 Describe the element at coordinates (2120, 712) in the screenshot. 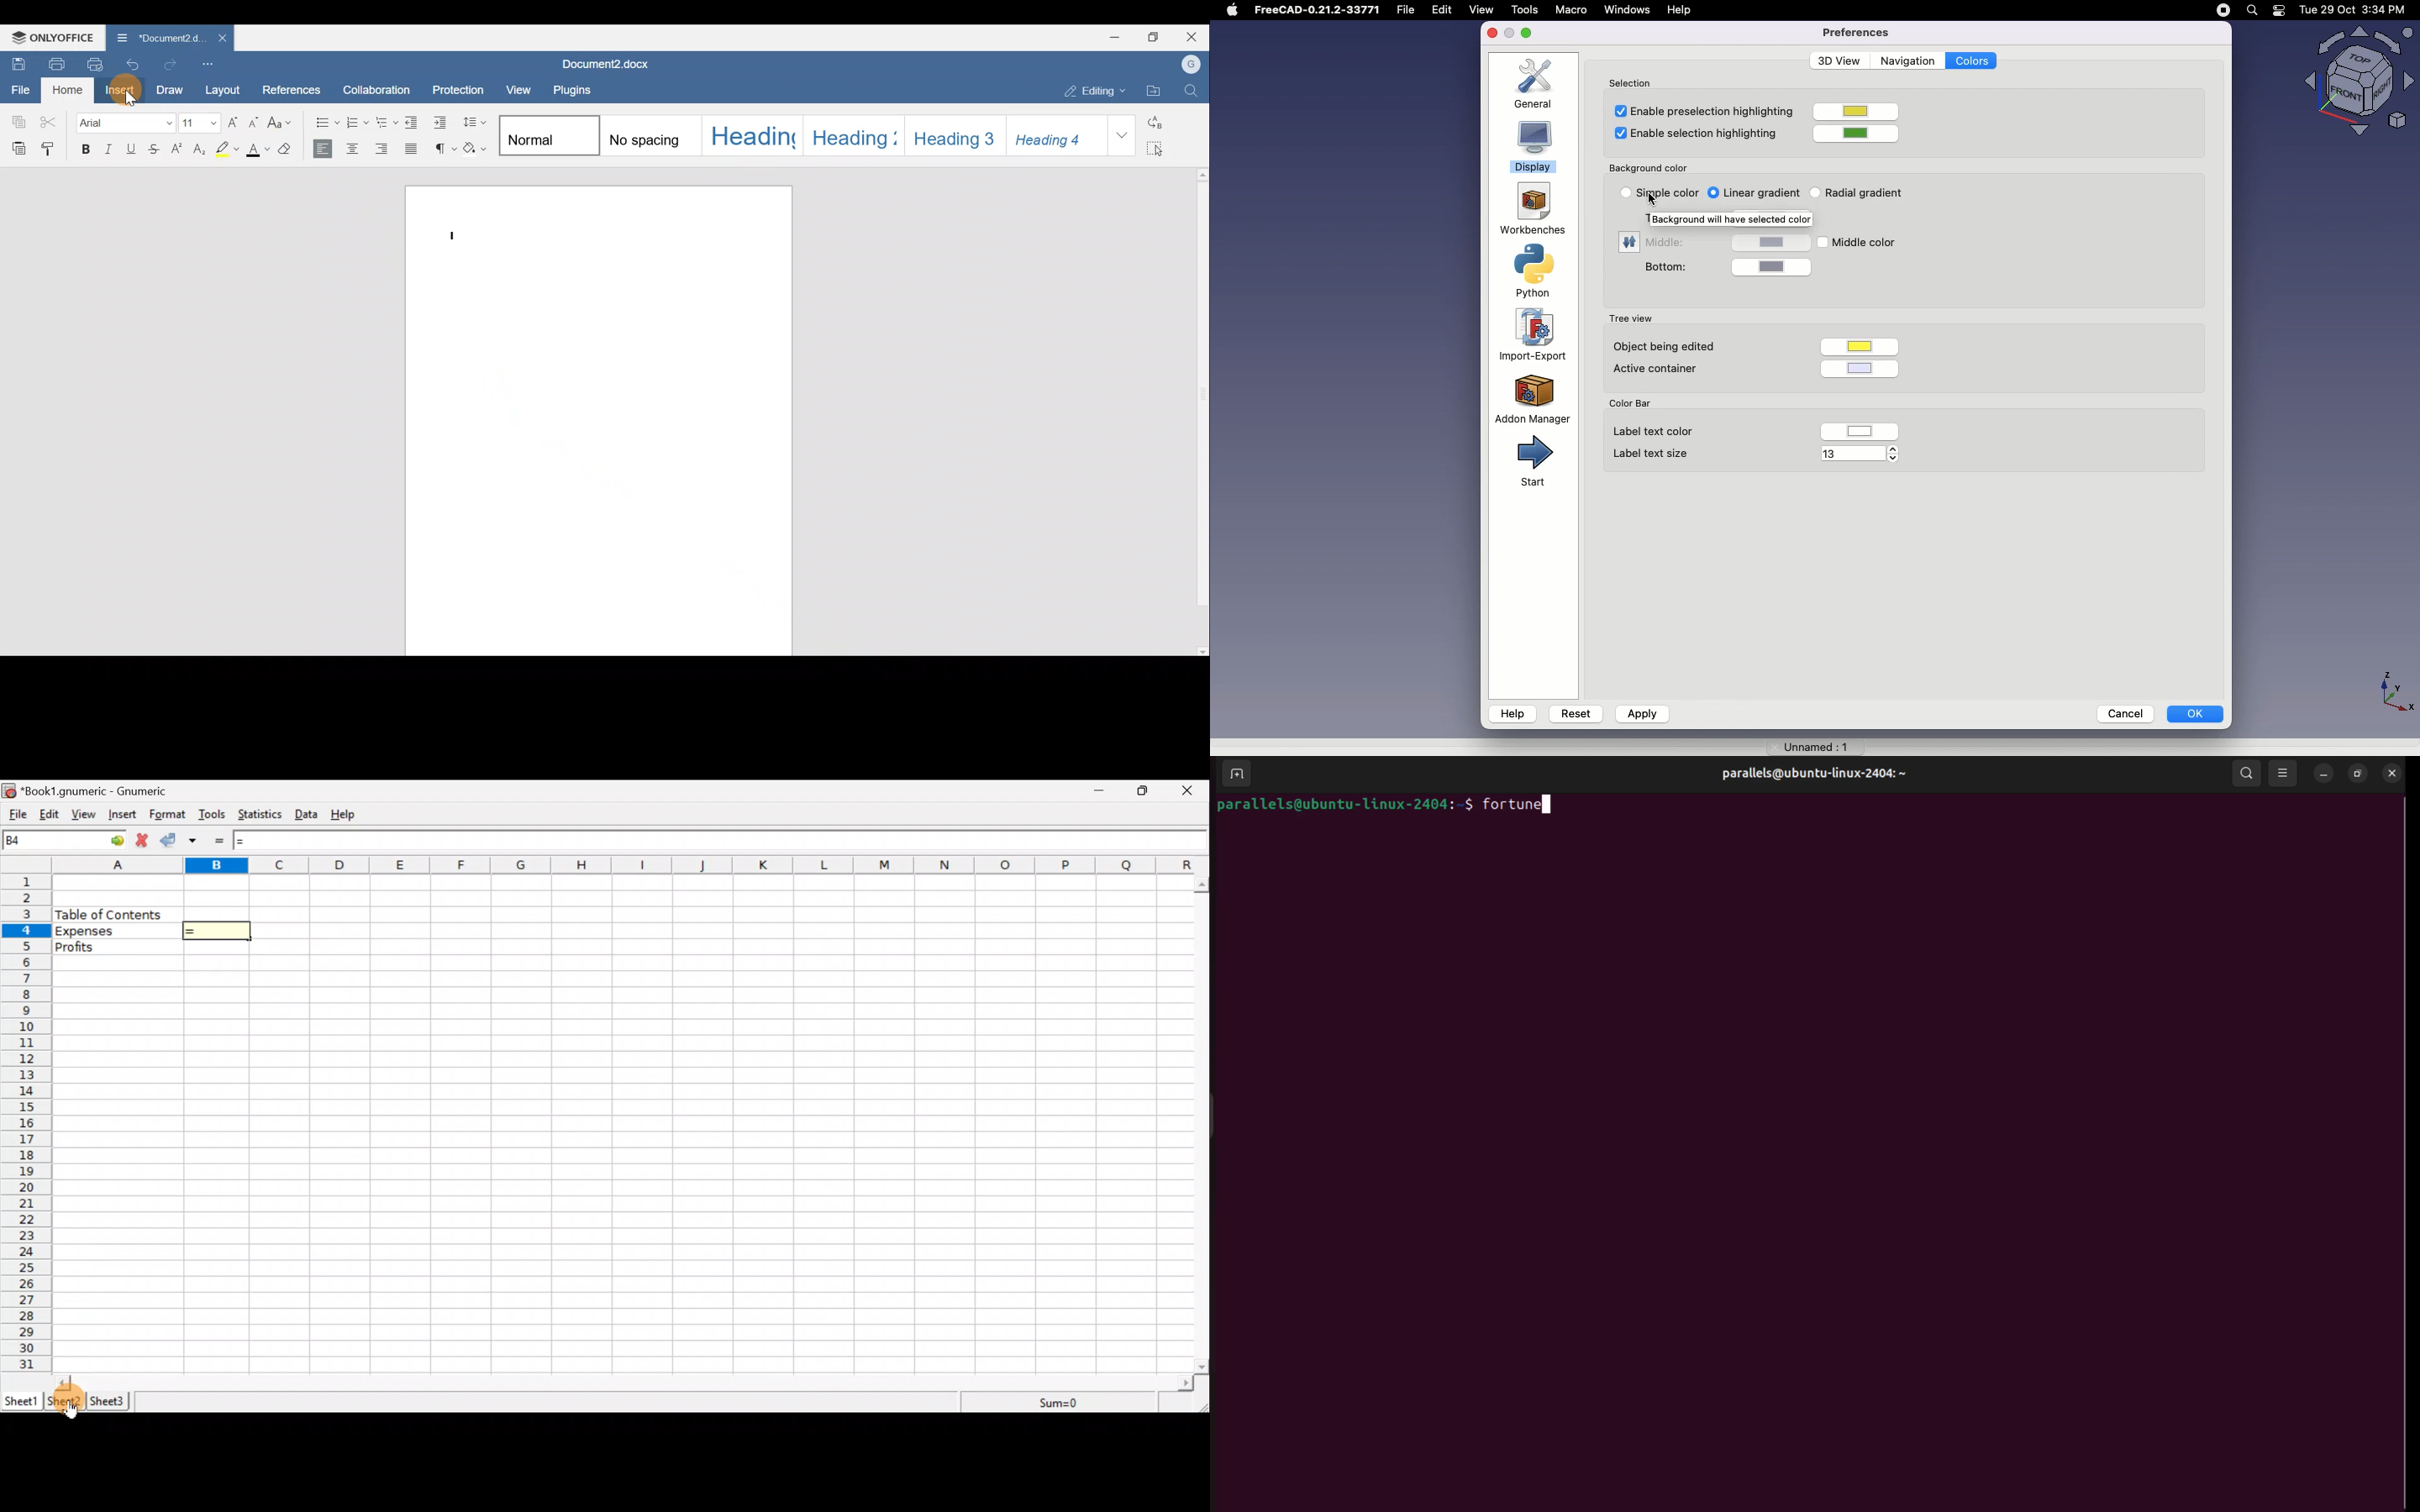

I see `Cancel` at that location.